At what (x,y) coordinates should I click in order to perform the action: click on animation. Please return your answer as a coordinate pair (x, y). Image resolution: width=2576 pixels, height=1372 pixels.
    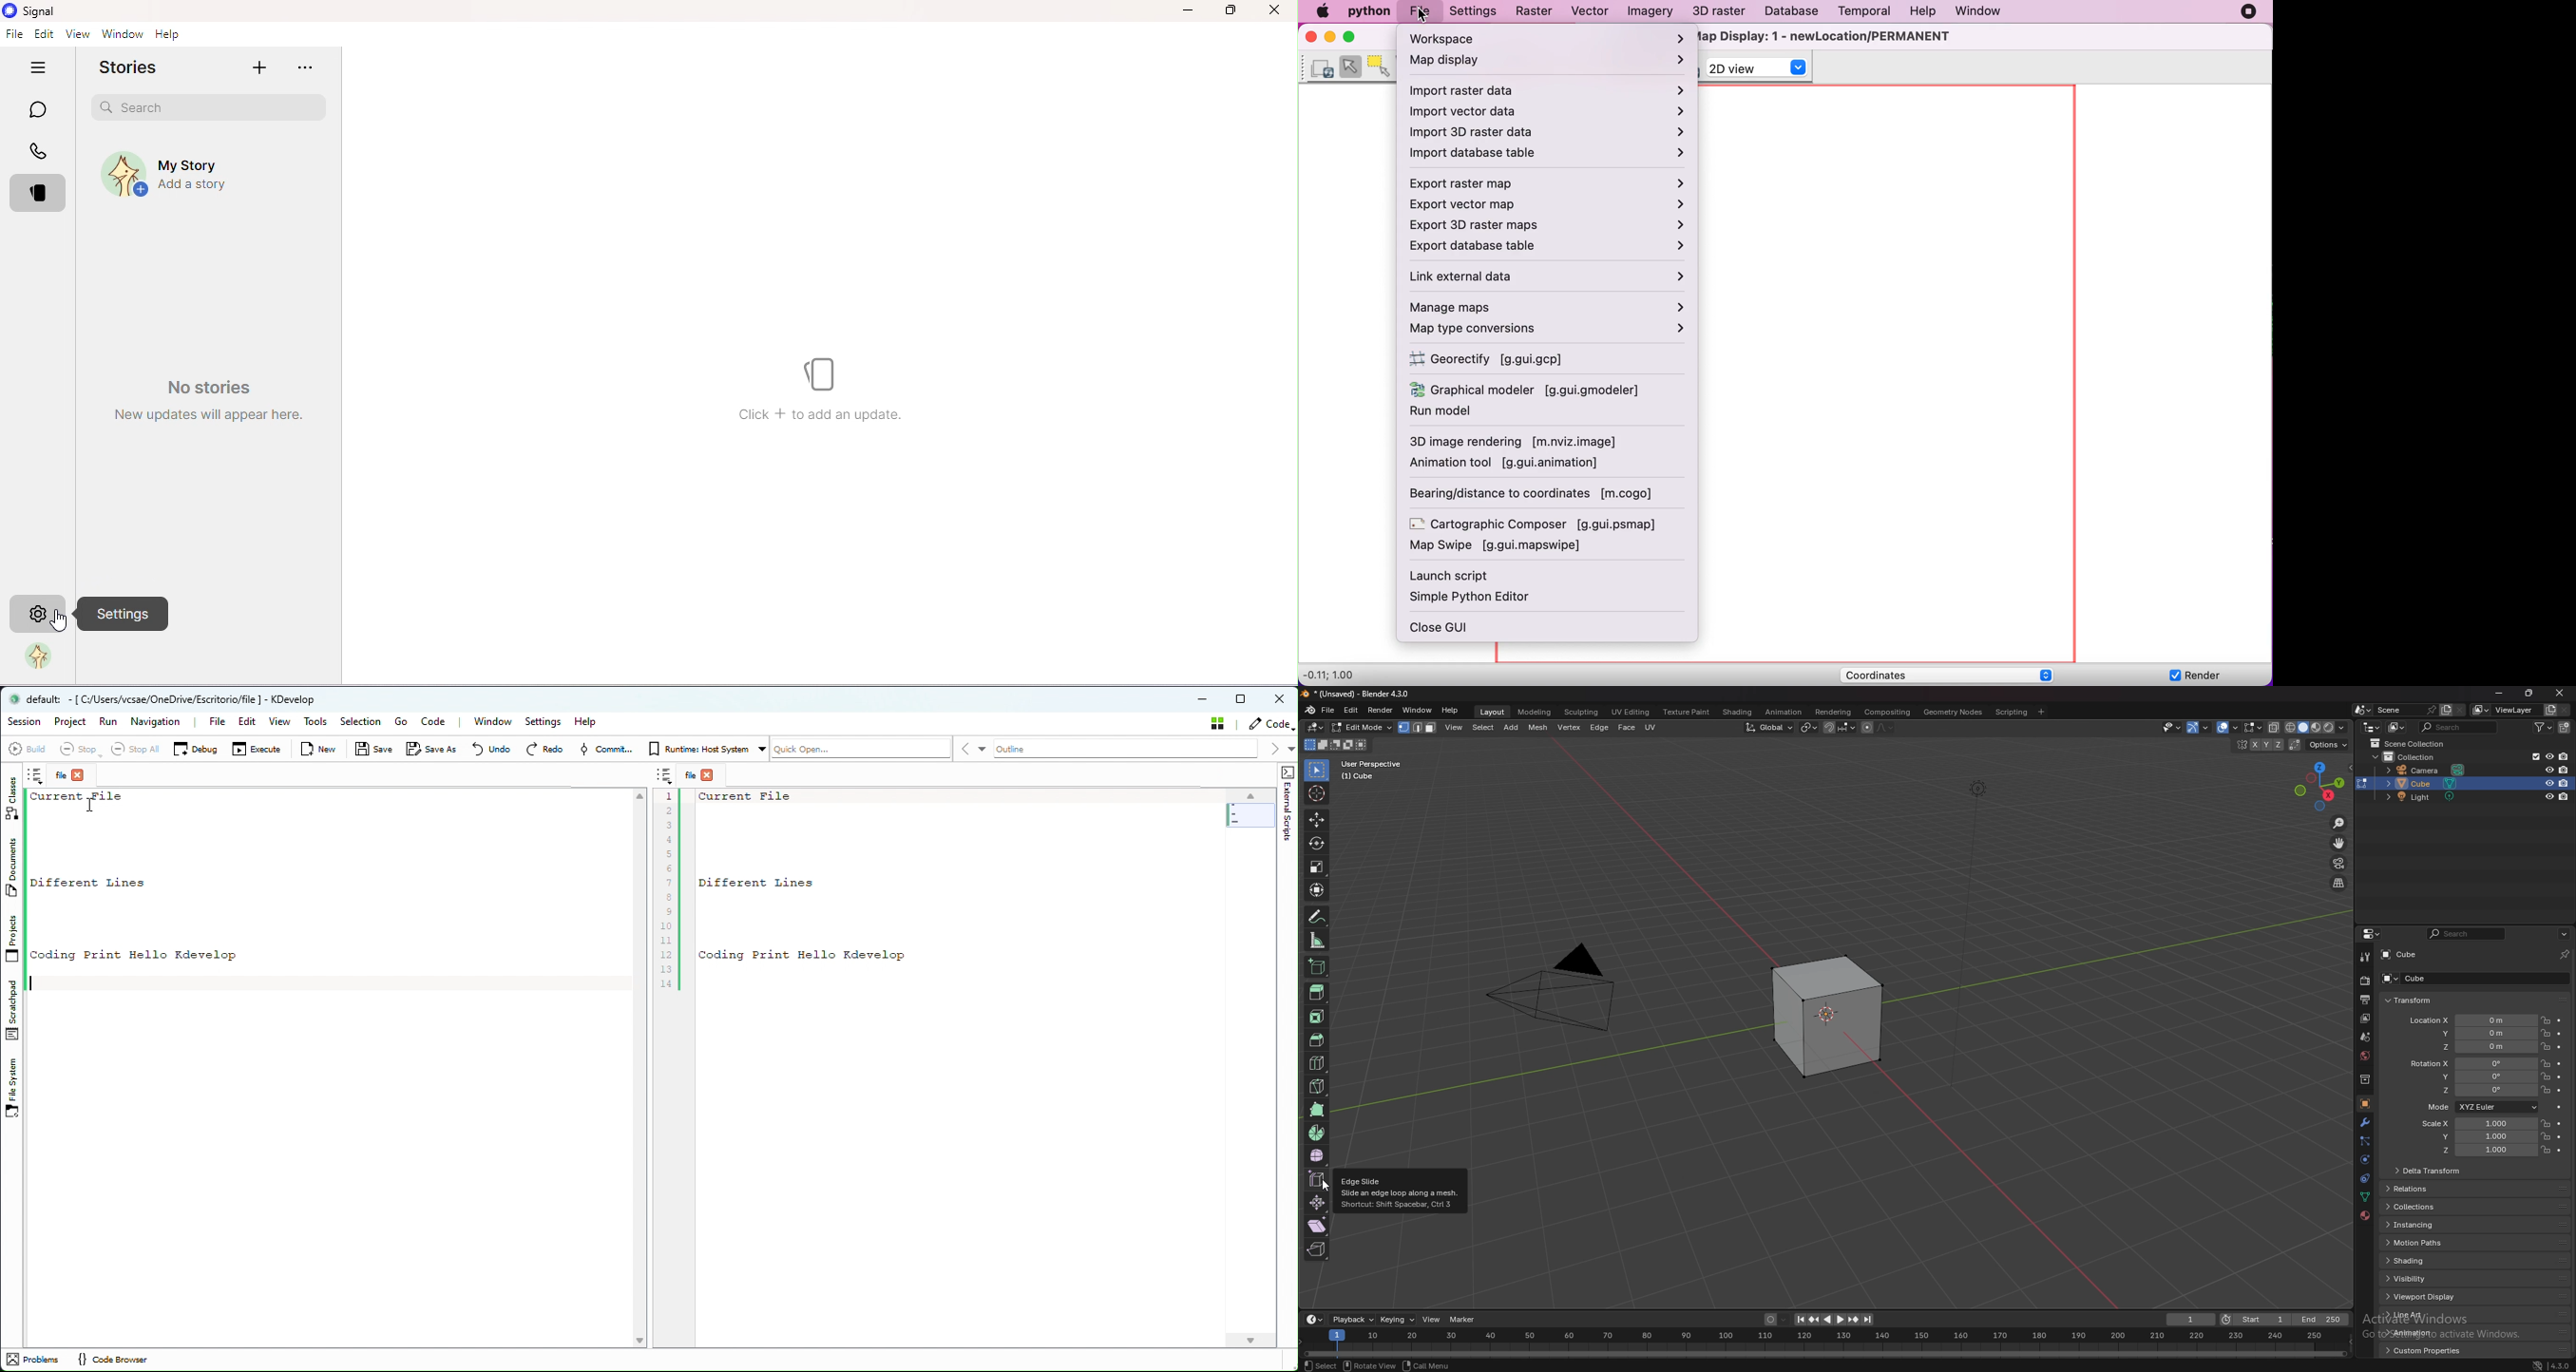
    Looking at the image, I should click on (1785, 711).